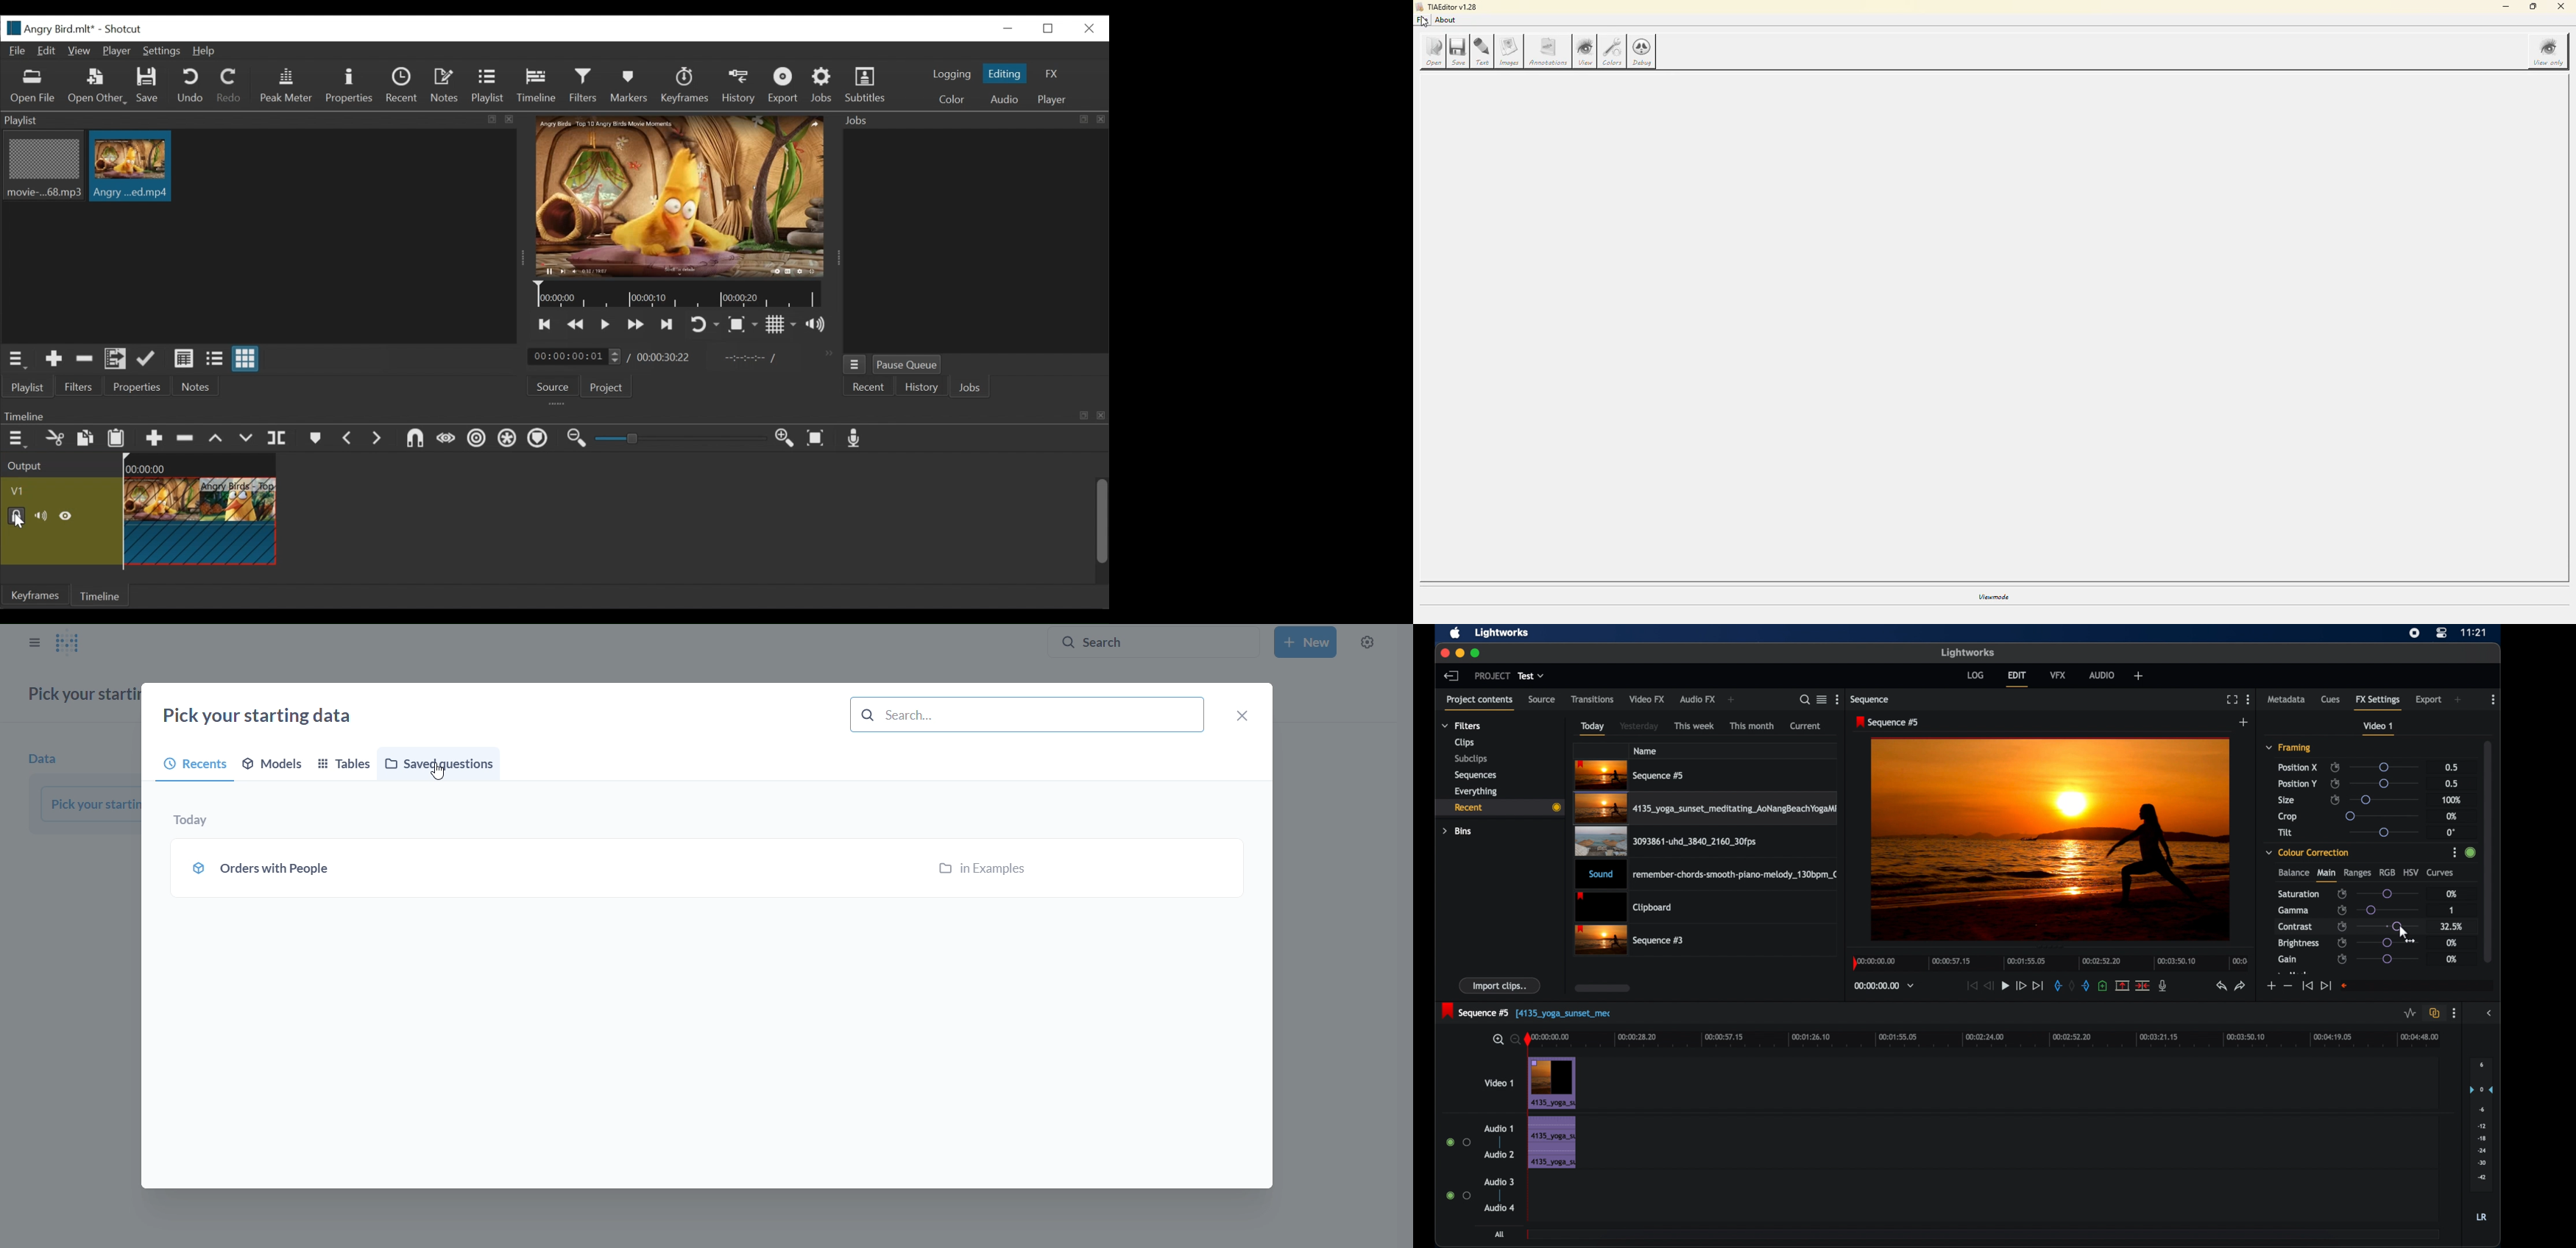 The width and height of the screenshot is (2576, 1260). What do you see at coordinates (1630, 775) in the screenshot?
I see `videoclip` at bounding box center [1630, 775].